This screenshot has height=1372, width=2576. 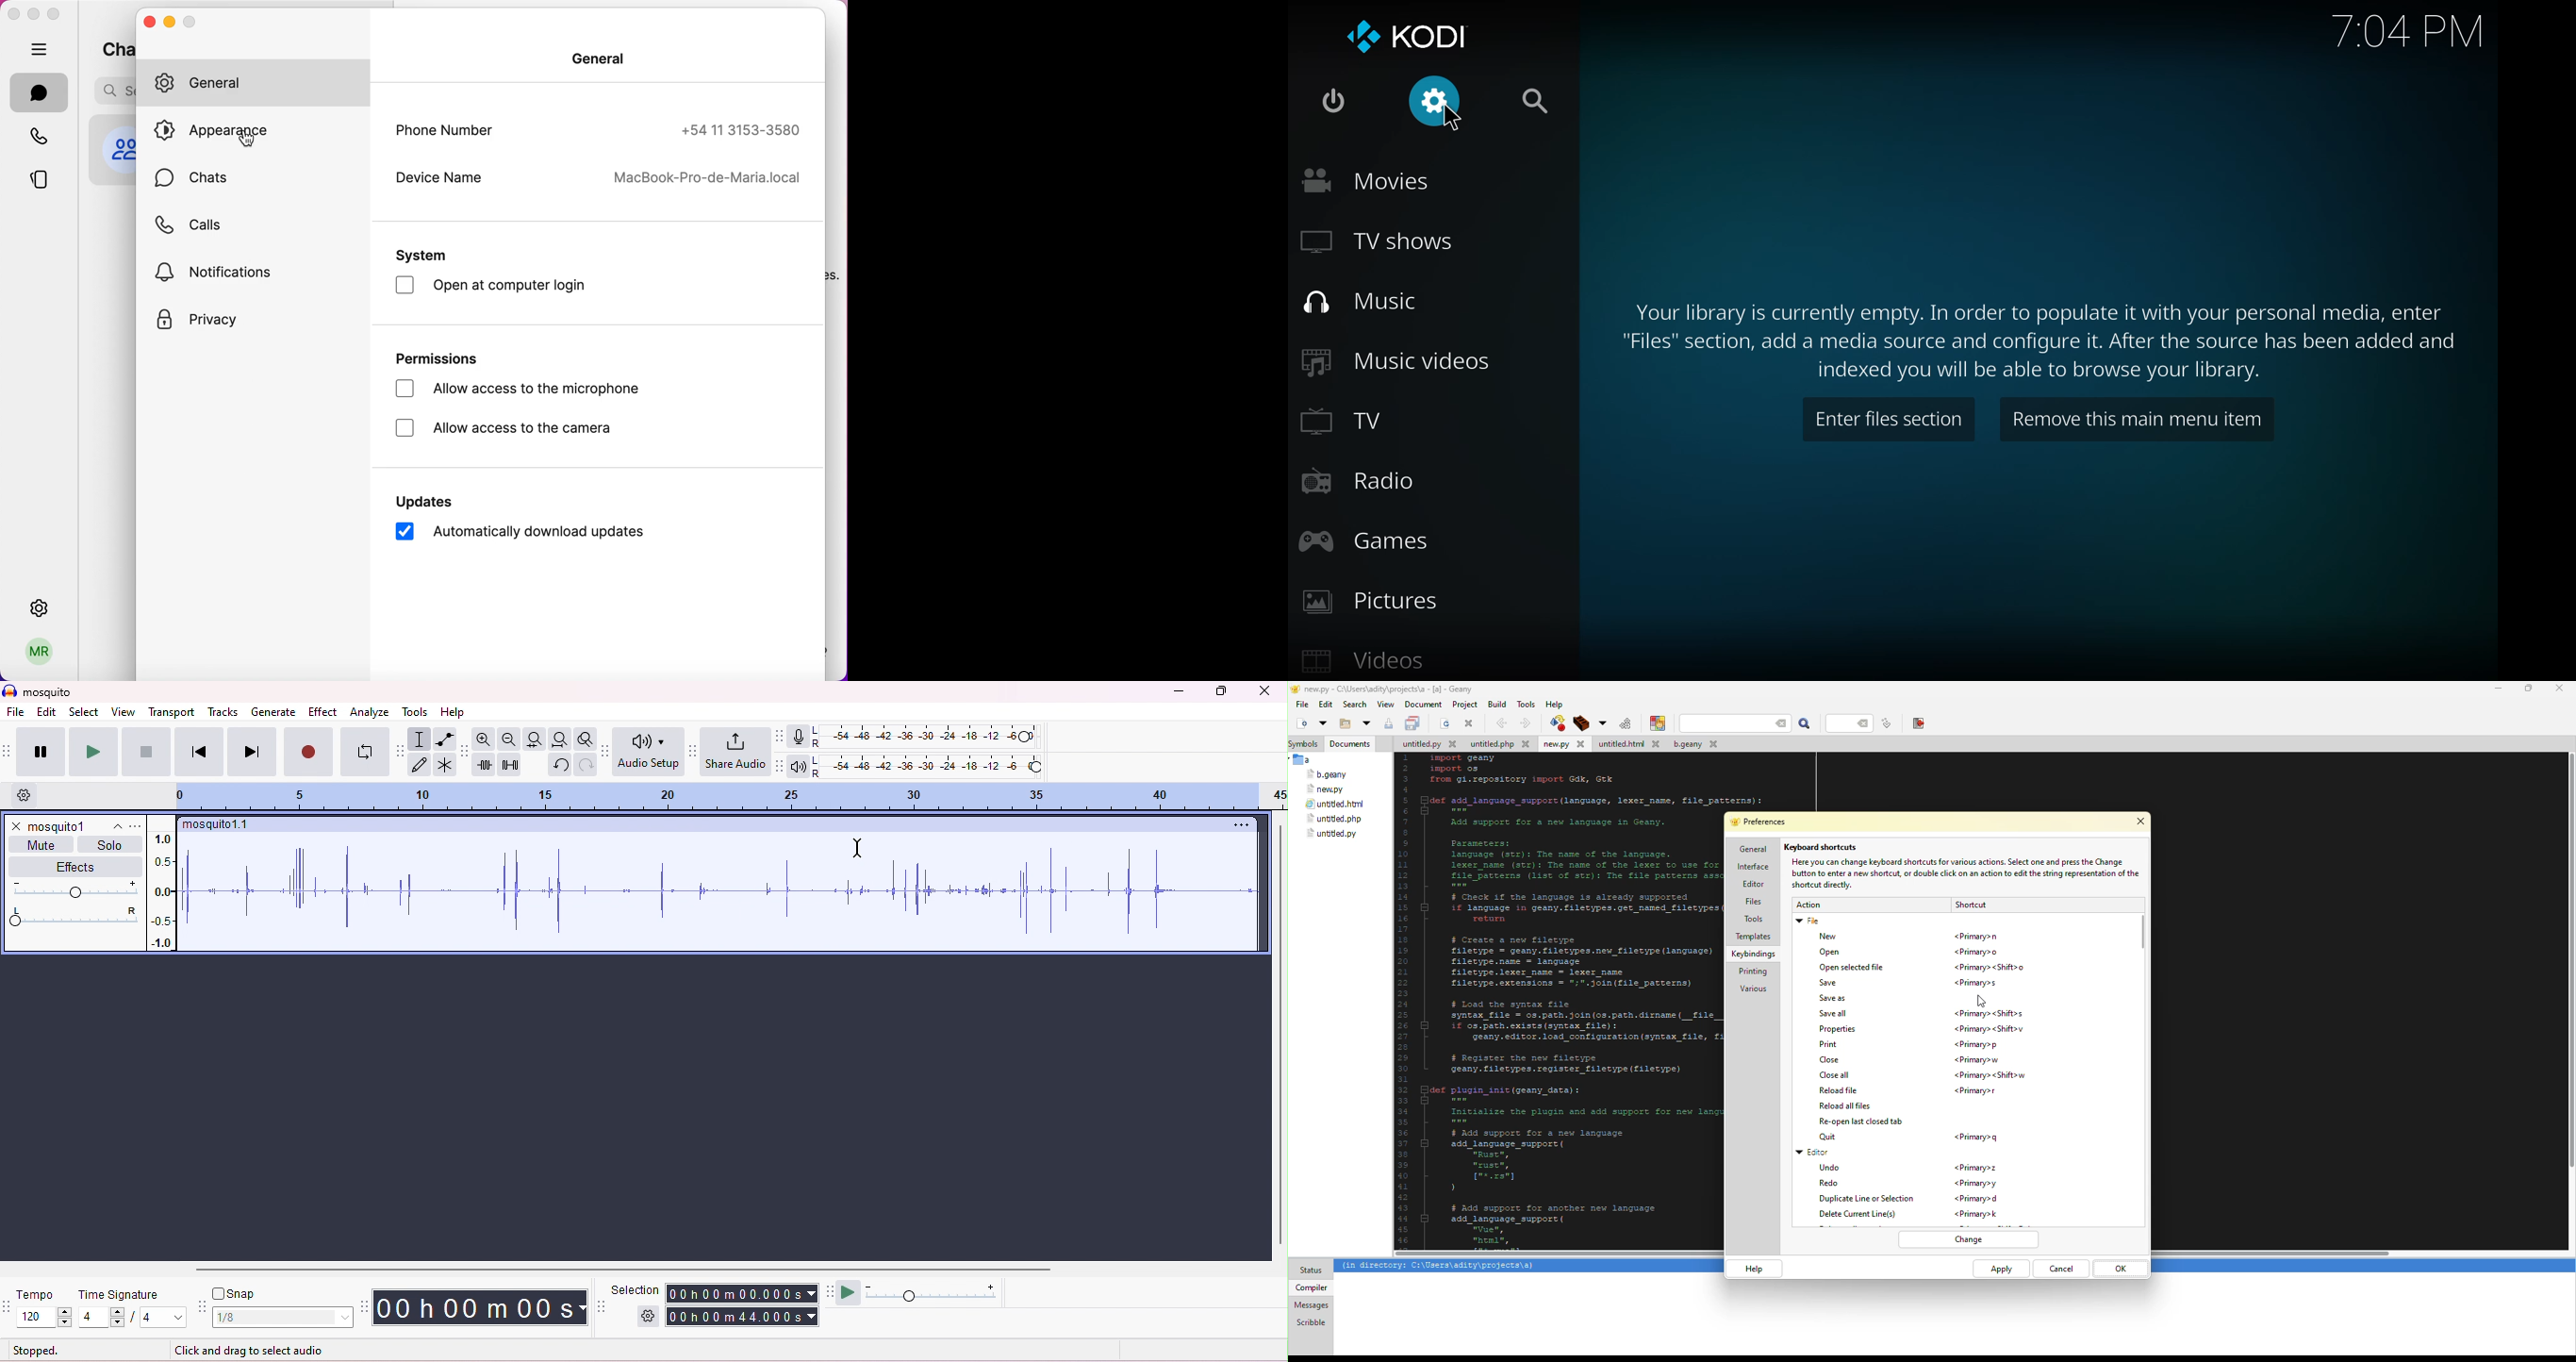 What do you see at coordinates (2043, 339) in the screenshot?
I see `learn more` at bounding box center [2043, 339].